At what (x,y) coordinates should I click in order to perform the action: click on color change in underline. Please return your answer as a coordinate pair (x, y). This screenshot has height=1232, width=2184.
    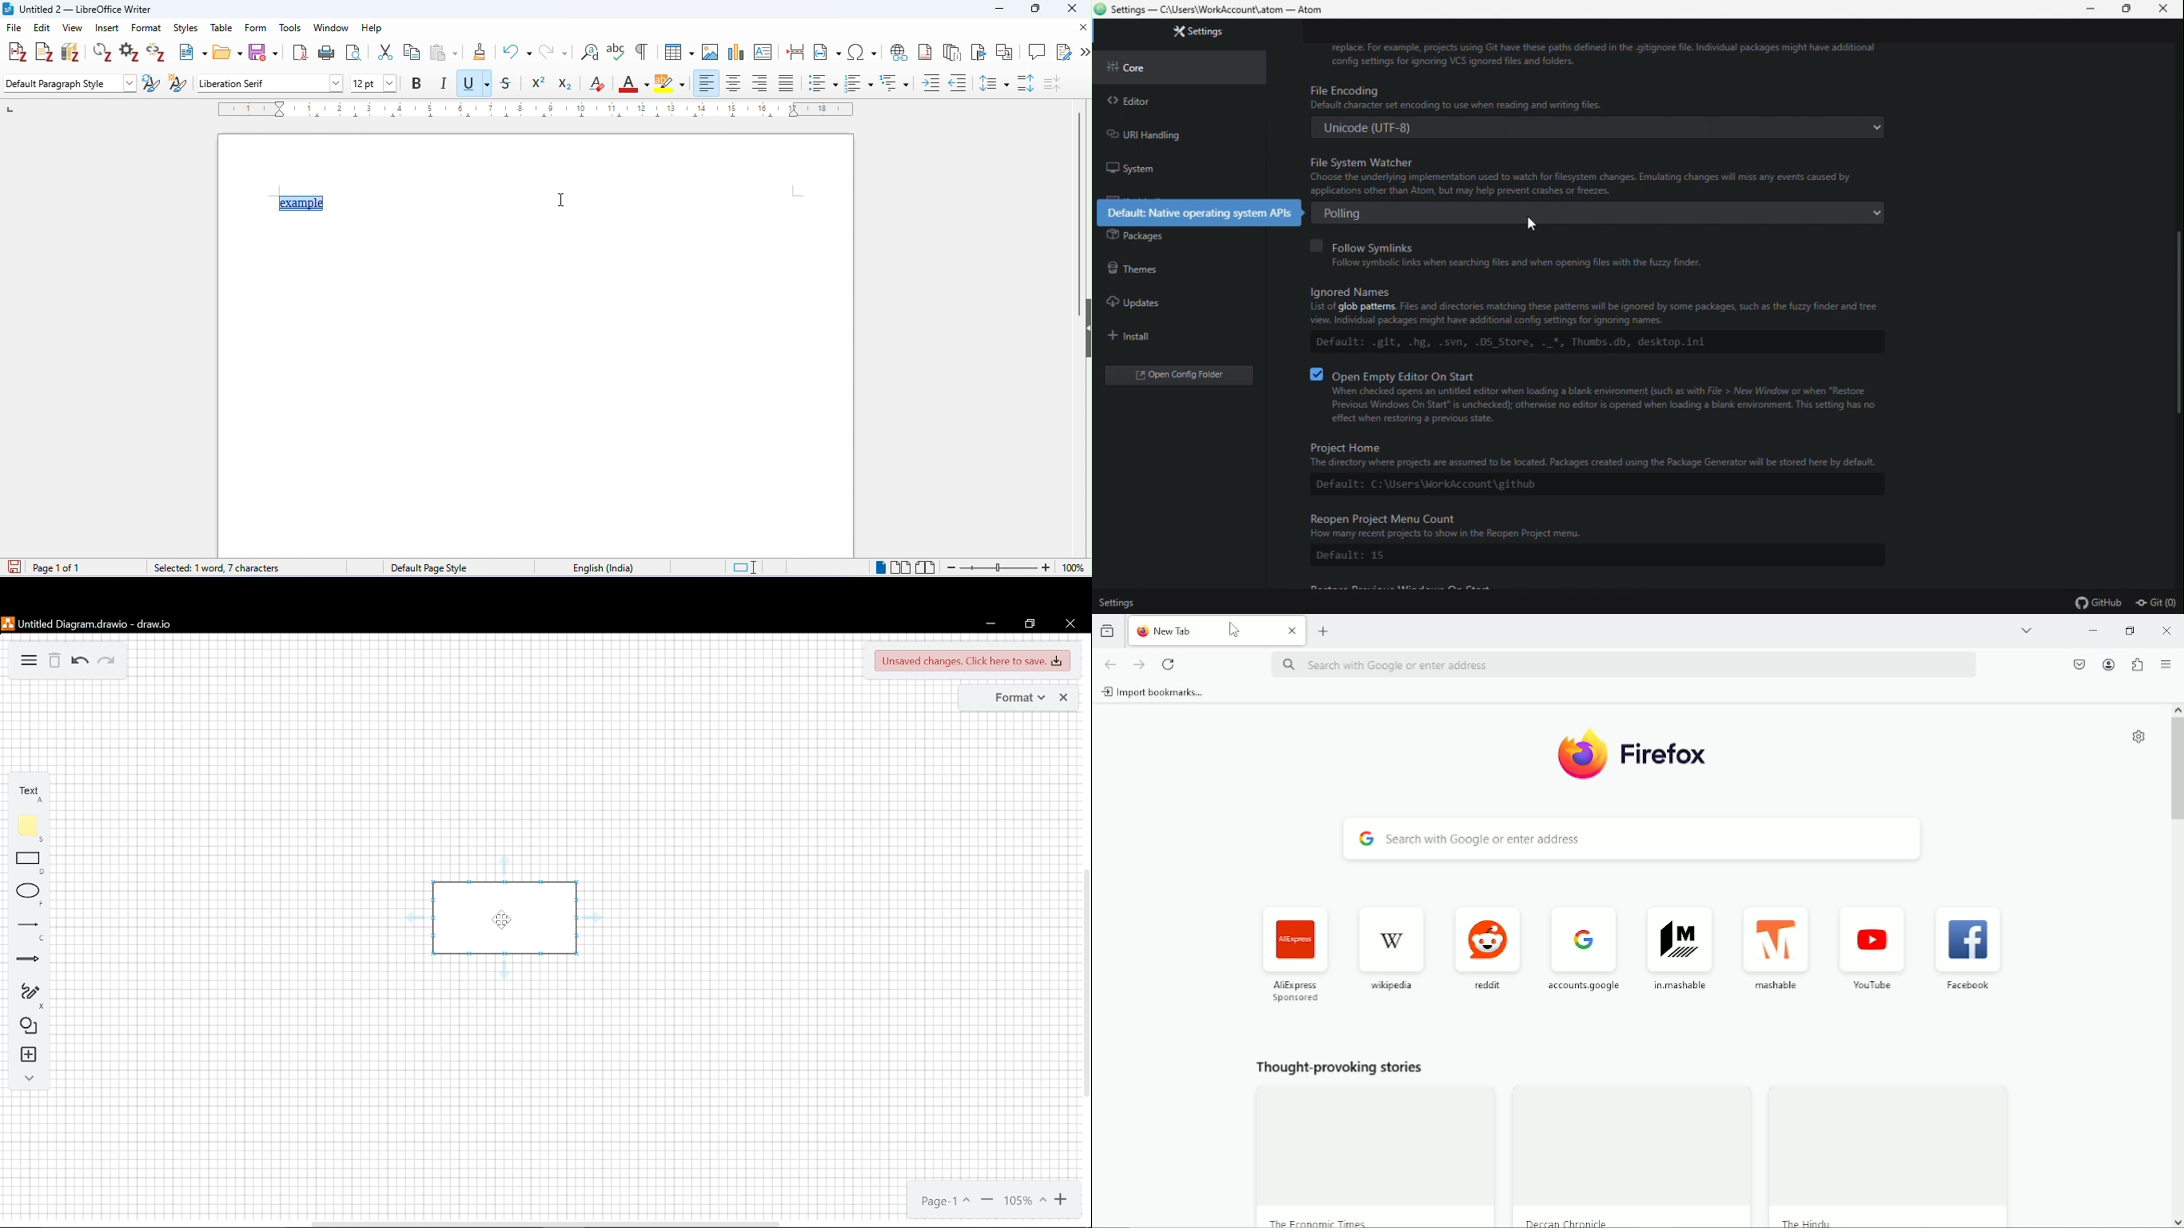
    Looking at the image, I should click on (474, 85).